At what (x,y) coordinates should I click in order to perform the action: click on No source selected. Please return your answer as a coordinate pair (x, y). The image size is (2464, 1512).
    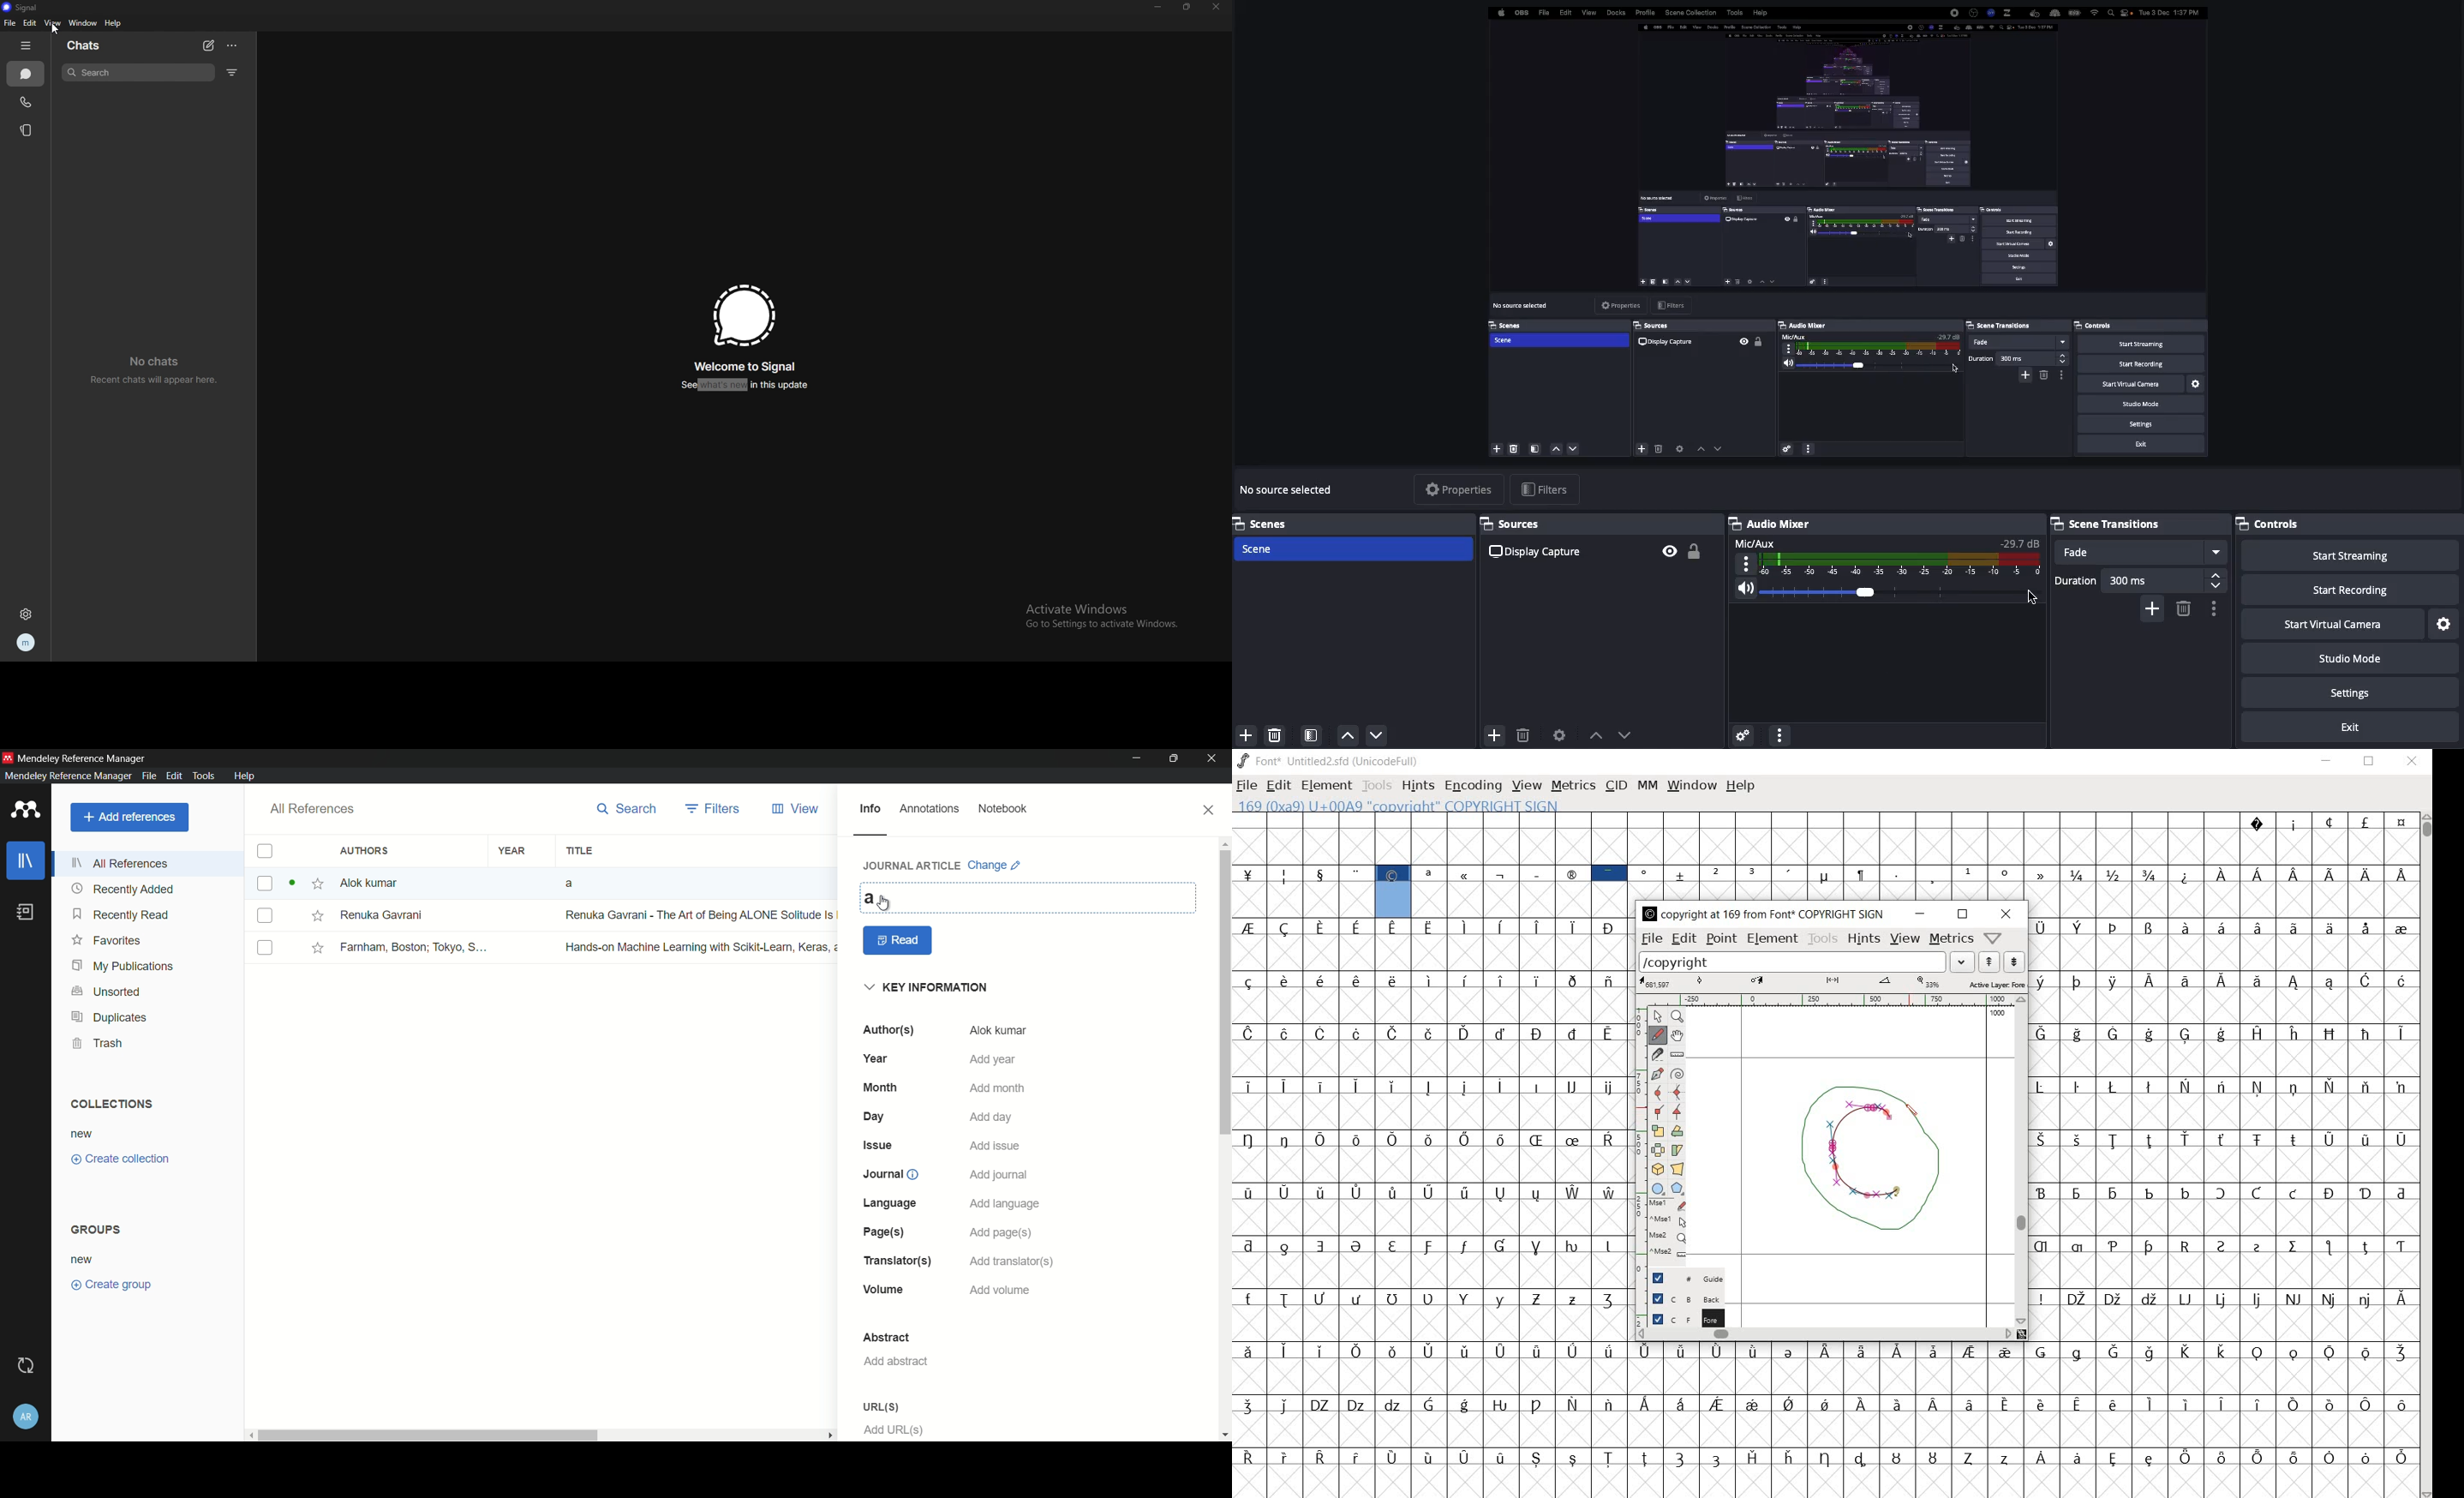
    Looking at the image, I should click on (1290, 489).